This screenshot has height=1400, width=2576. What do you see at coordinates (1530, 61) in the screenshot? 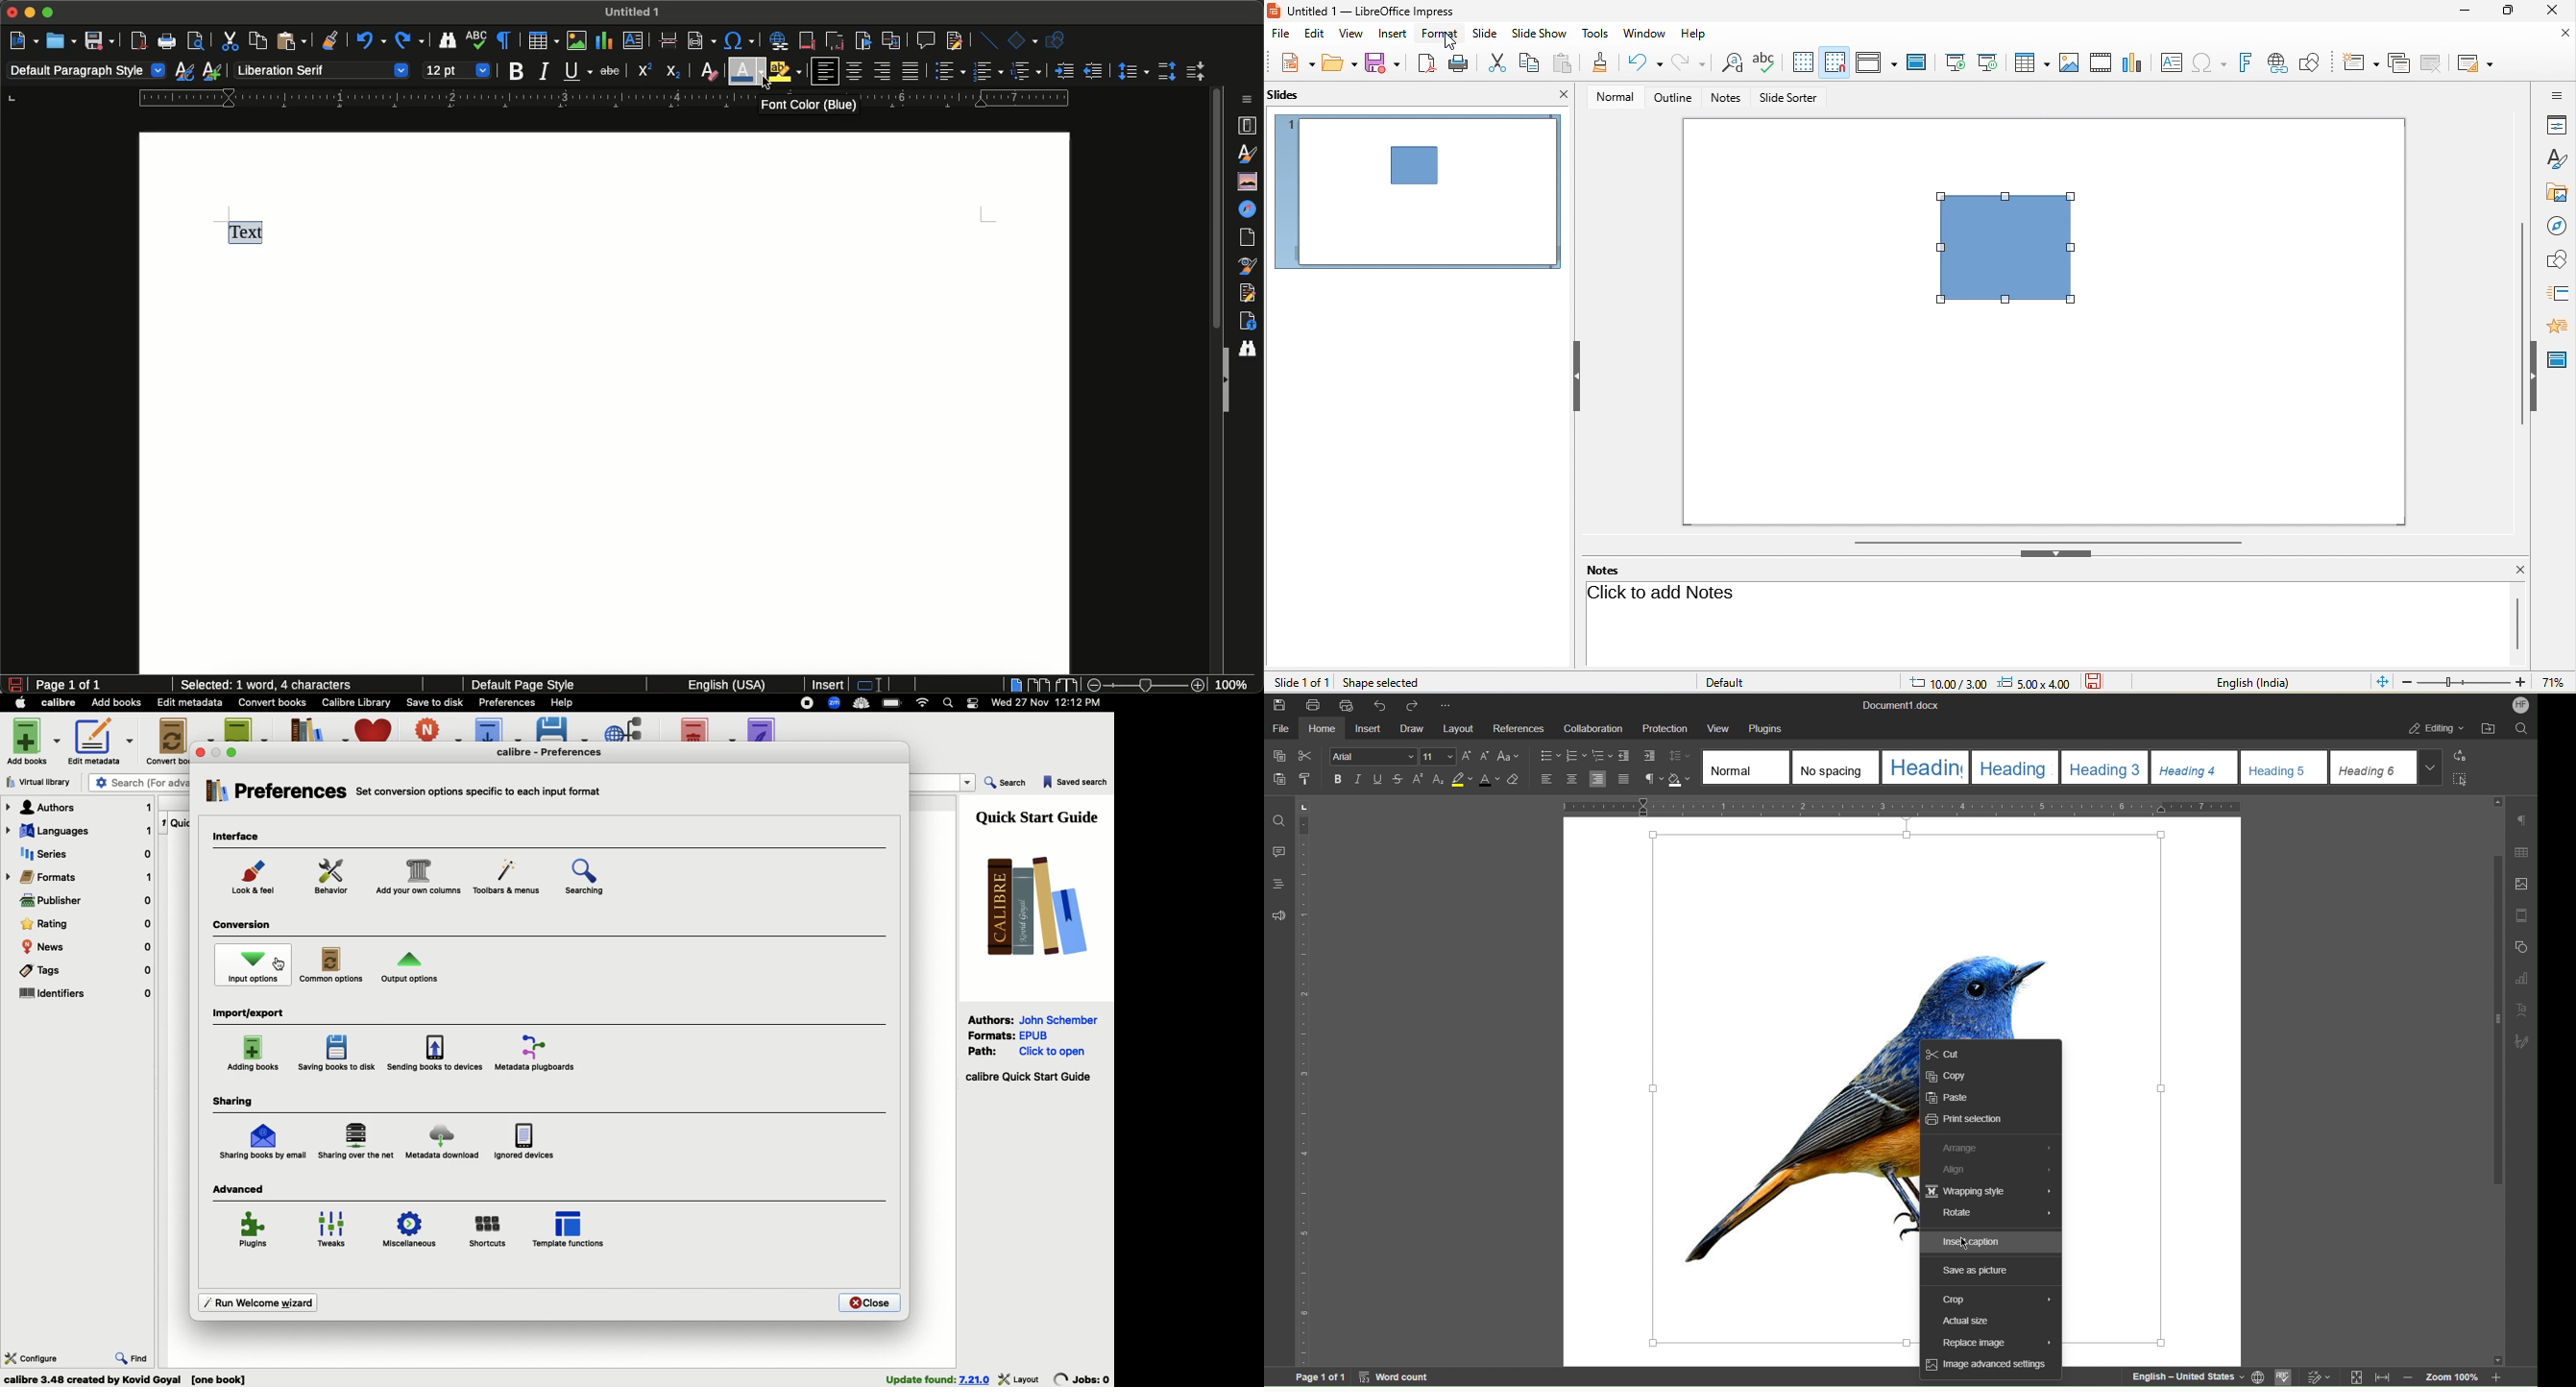
I see `copy` at bounding box center [1530, 61].